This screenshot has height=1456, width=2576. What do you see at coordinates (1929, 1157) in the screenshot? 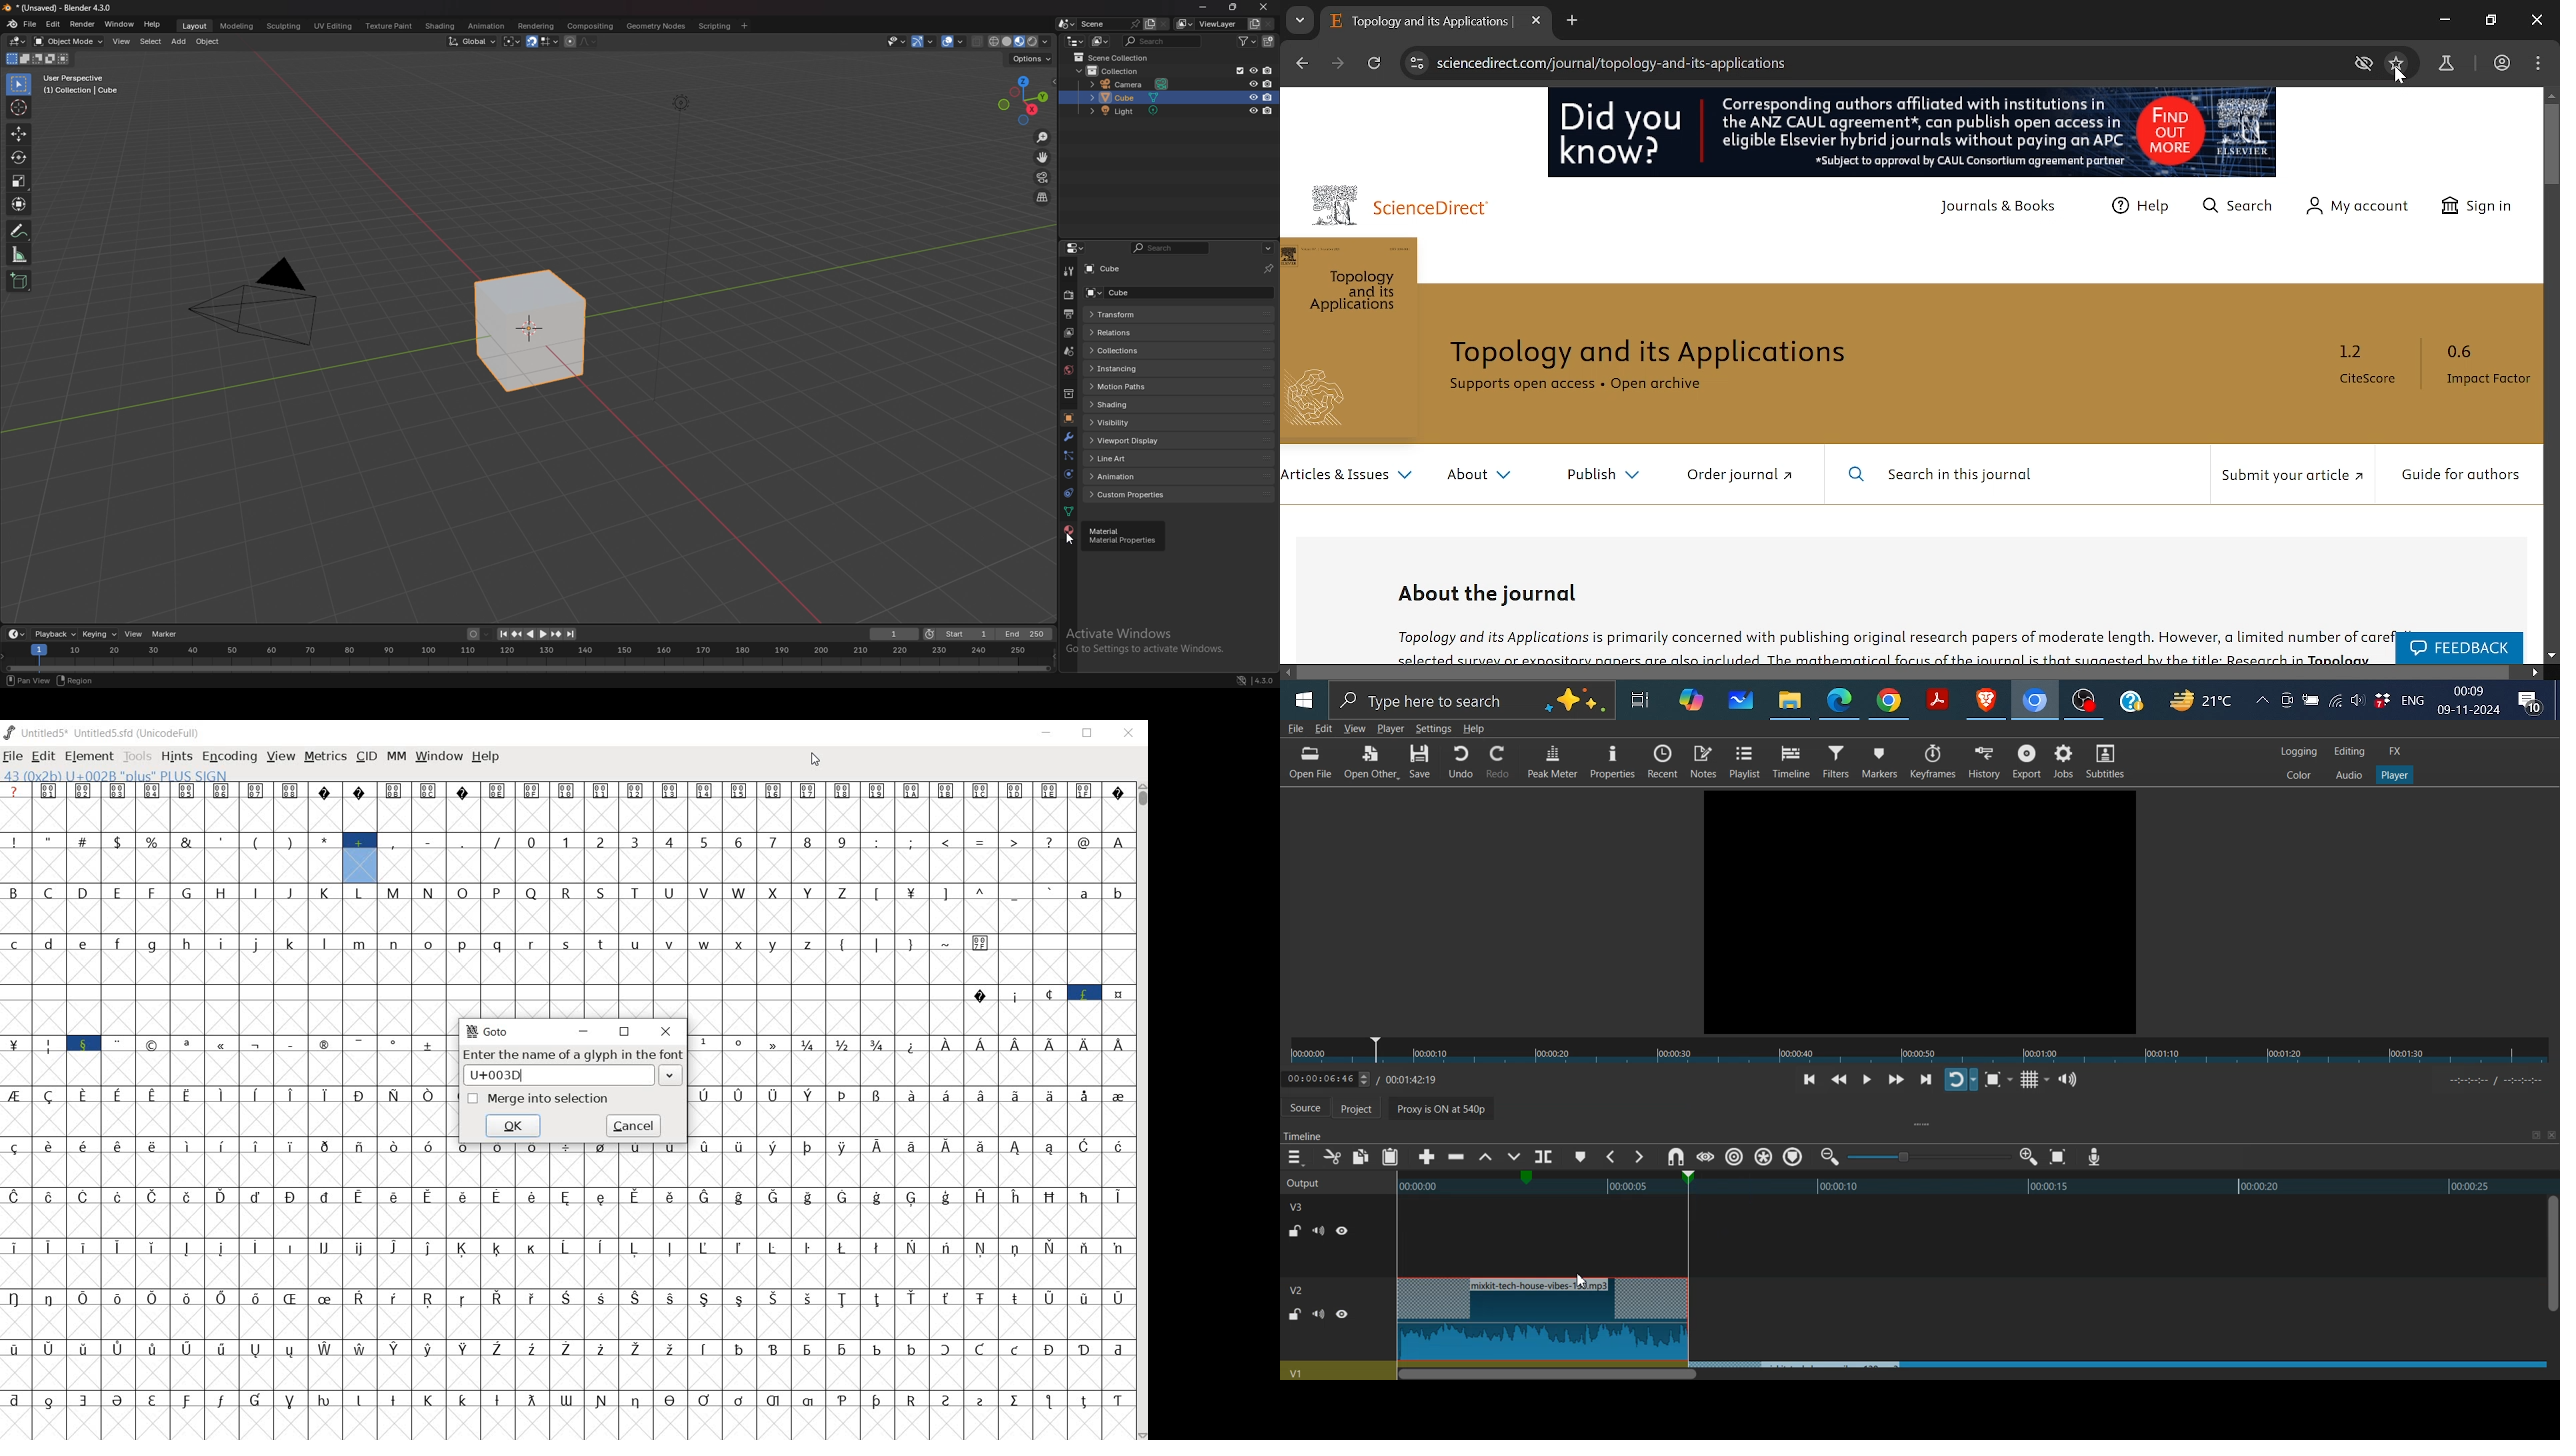
I see `Zoom adjuster toggle` at bounding box center [1929, 1157].